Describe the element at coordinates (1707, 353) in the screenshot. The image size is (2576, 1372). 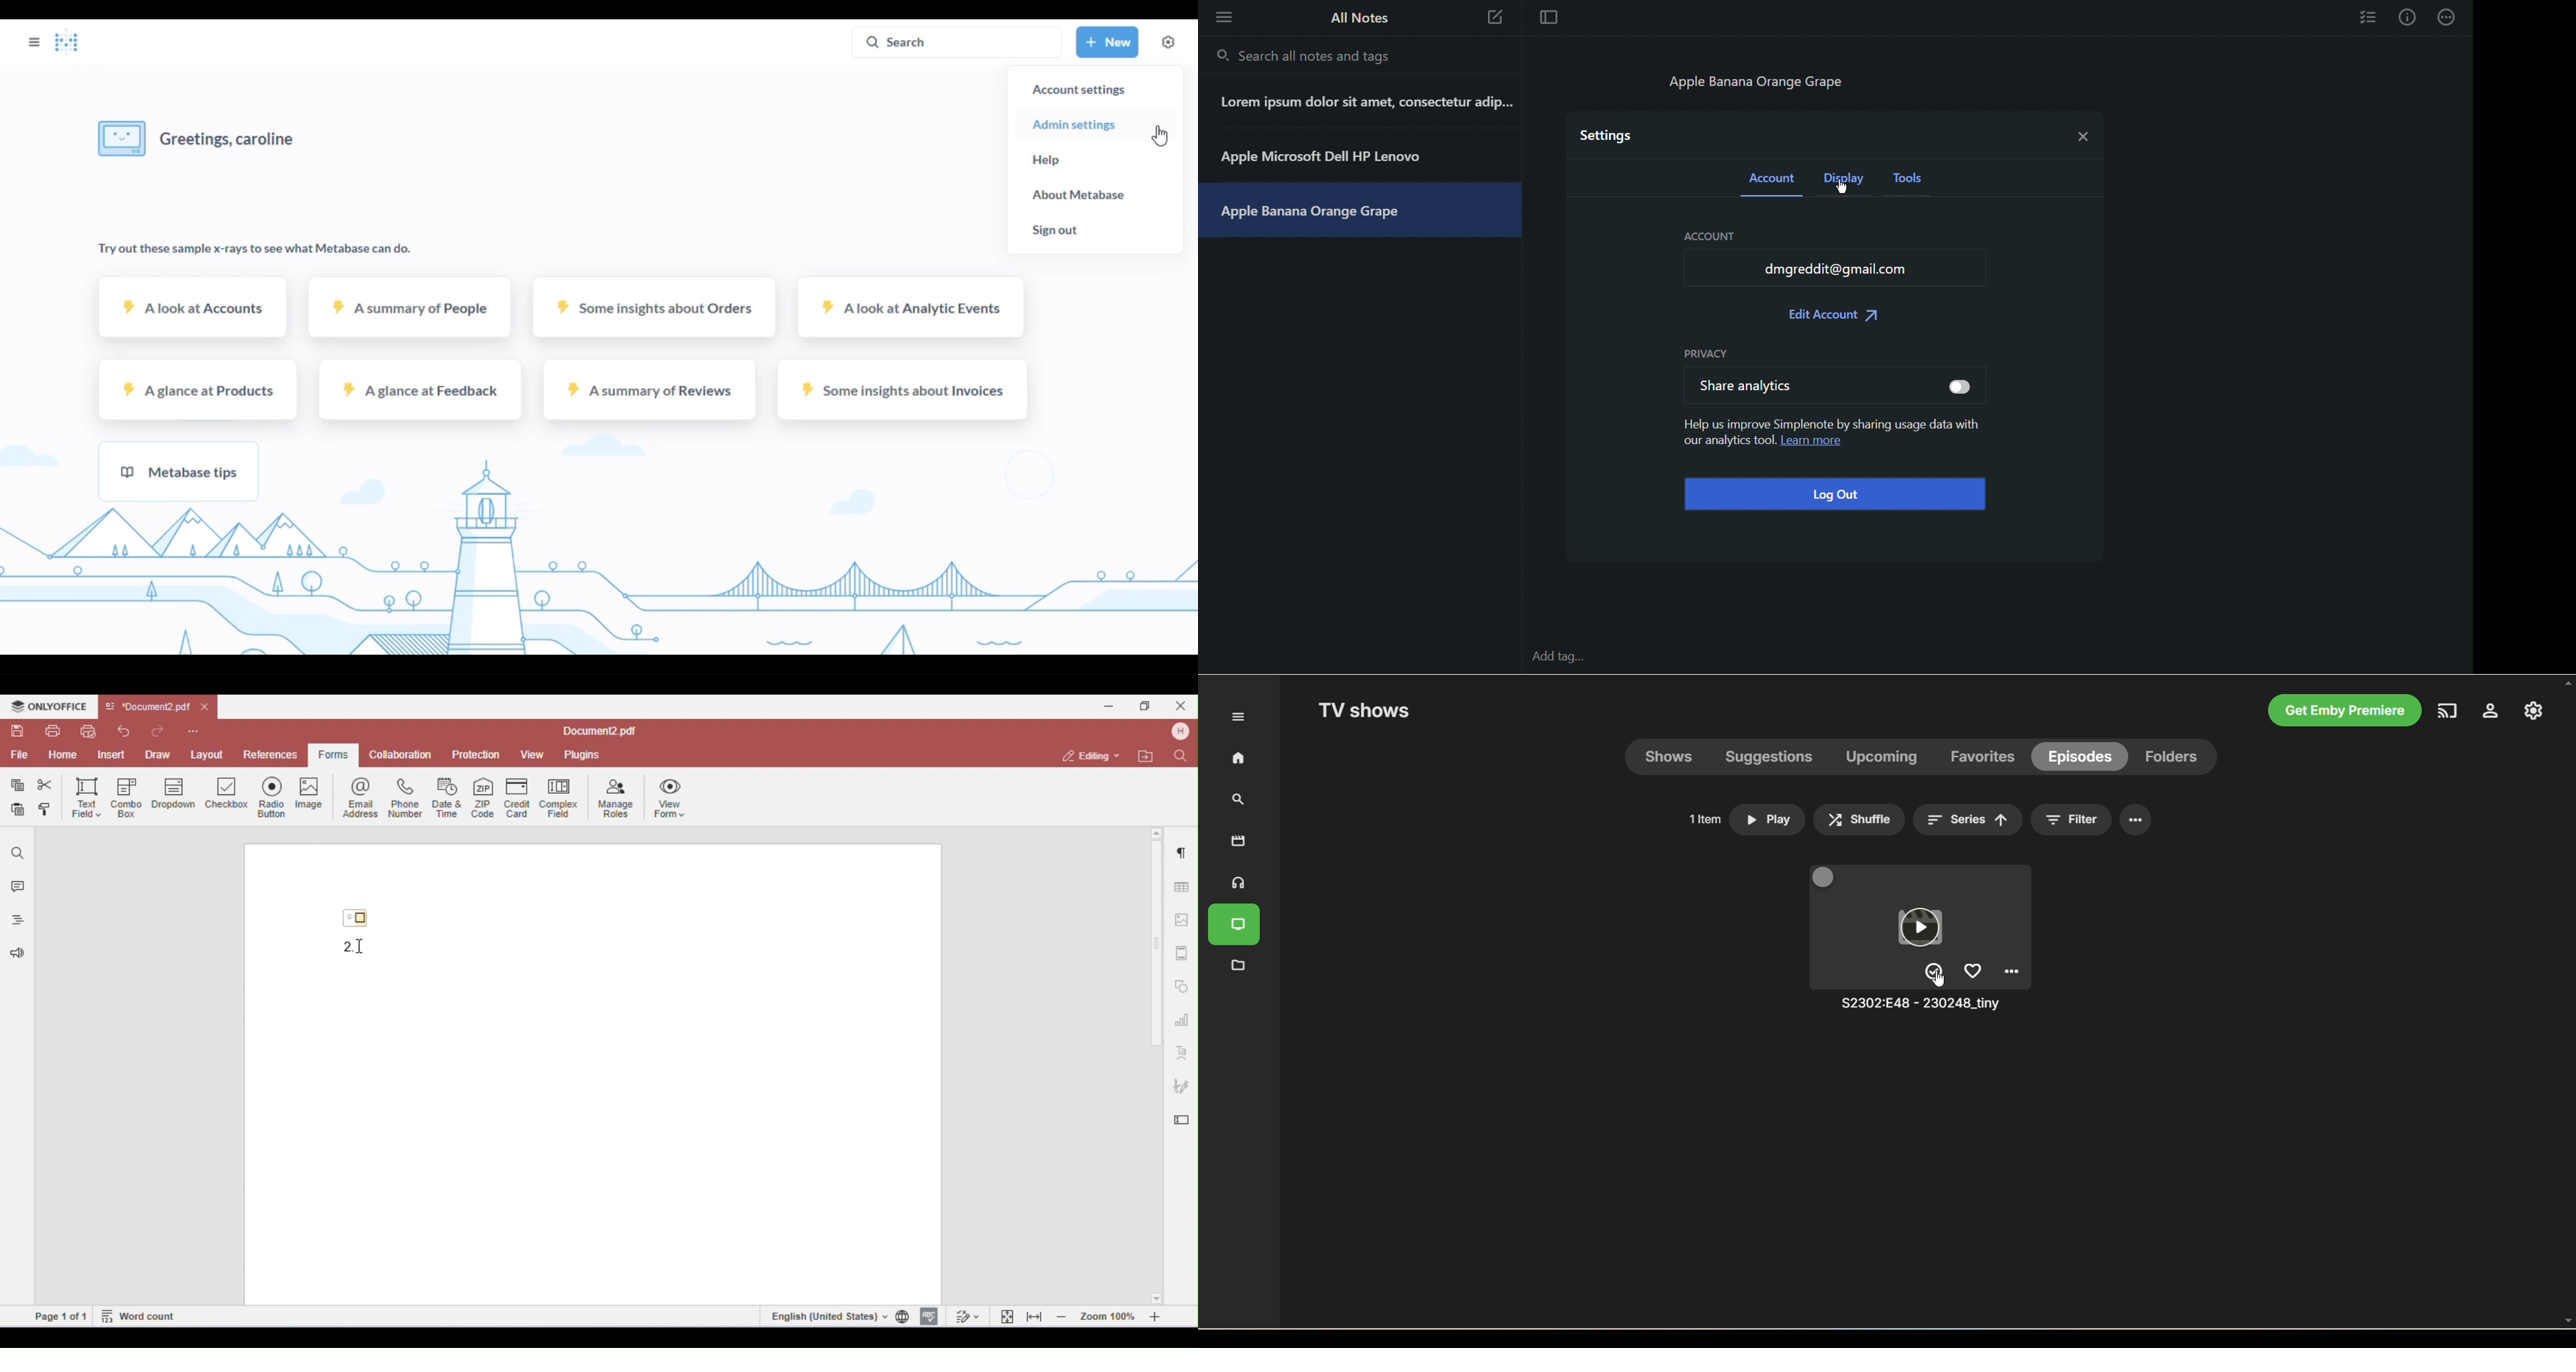
I see `Privacy` at that location.